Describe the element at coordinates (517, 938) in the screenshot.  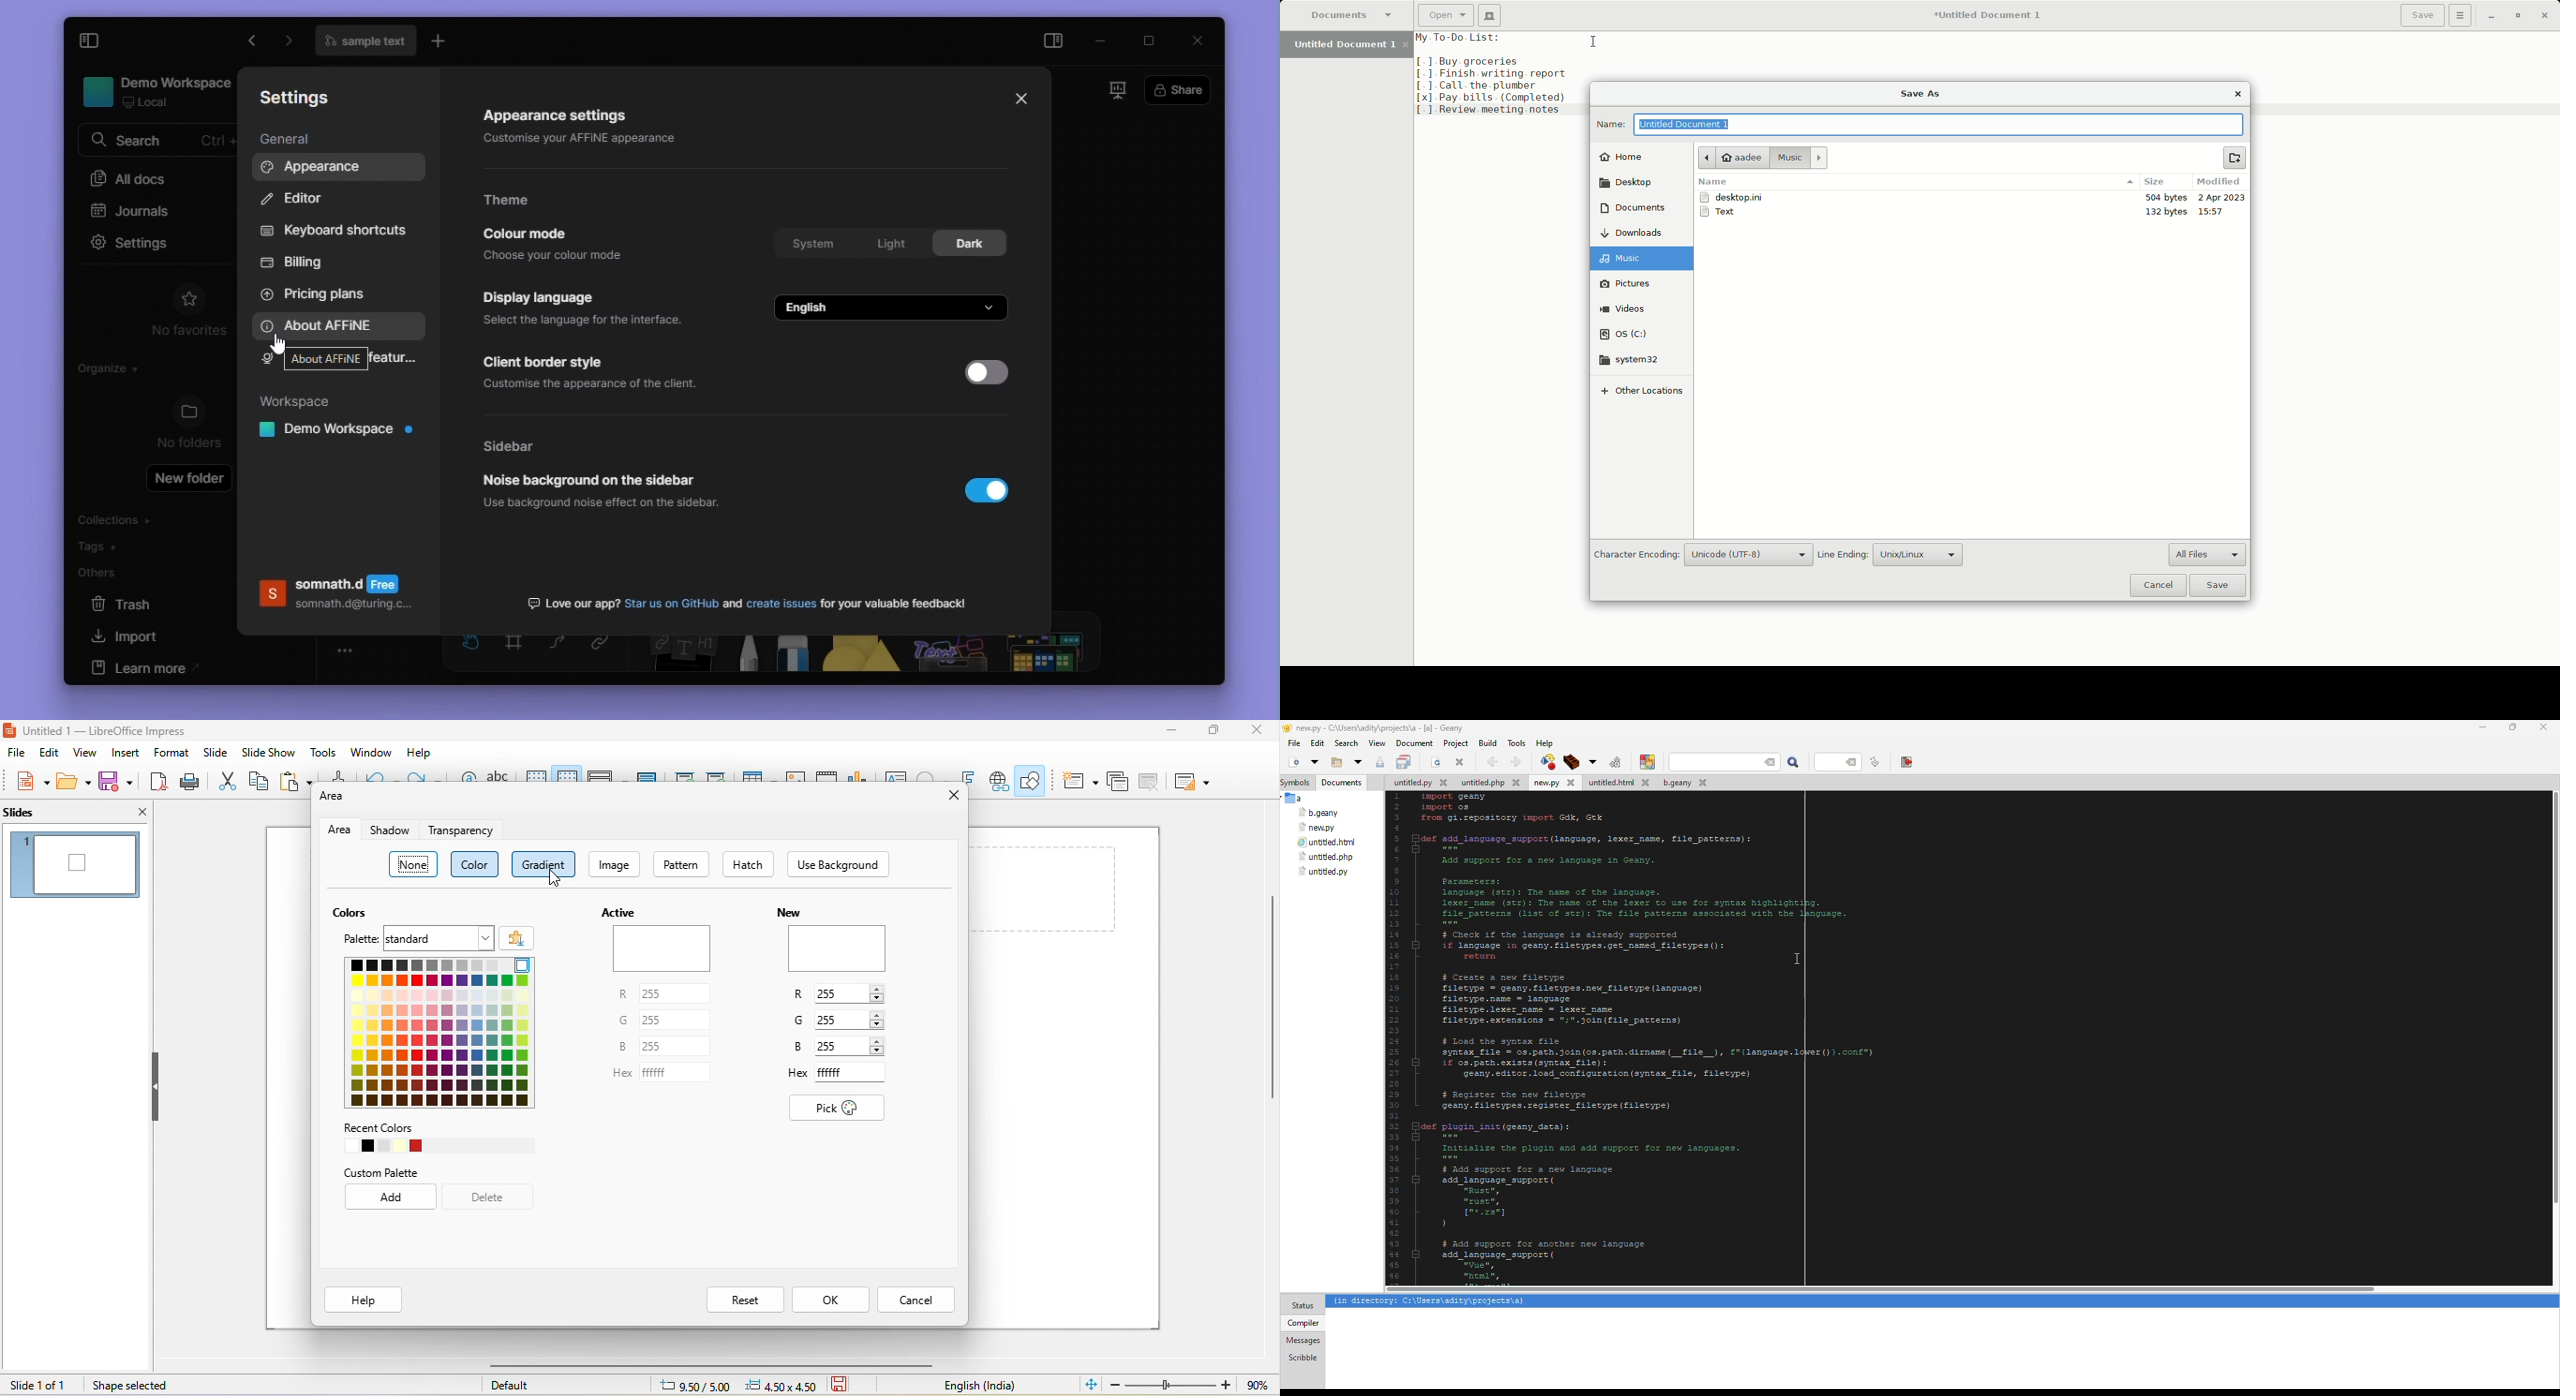
I see `add colors` at that location.